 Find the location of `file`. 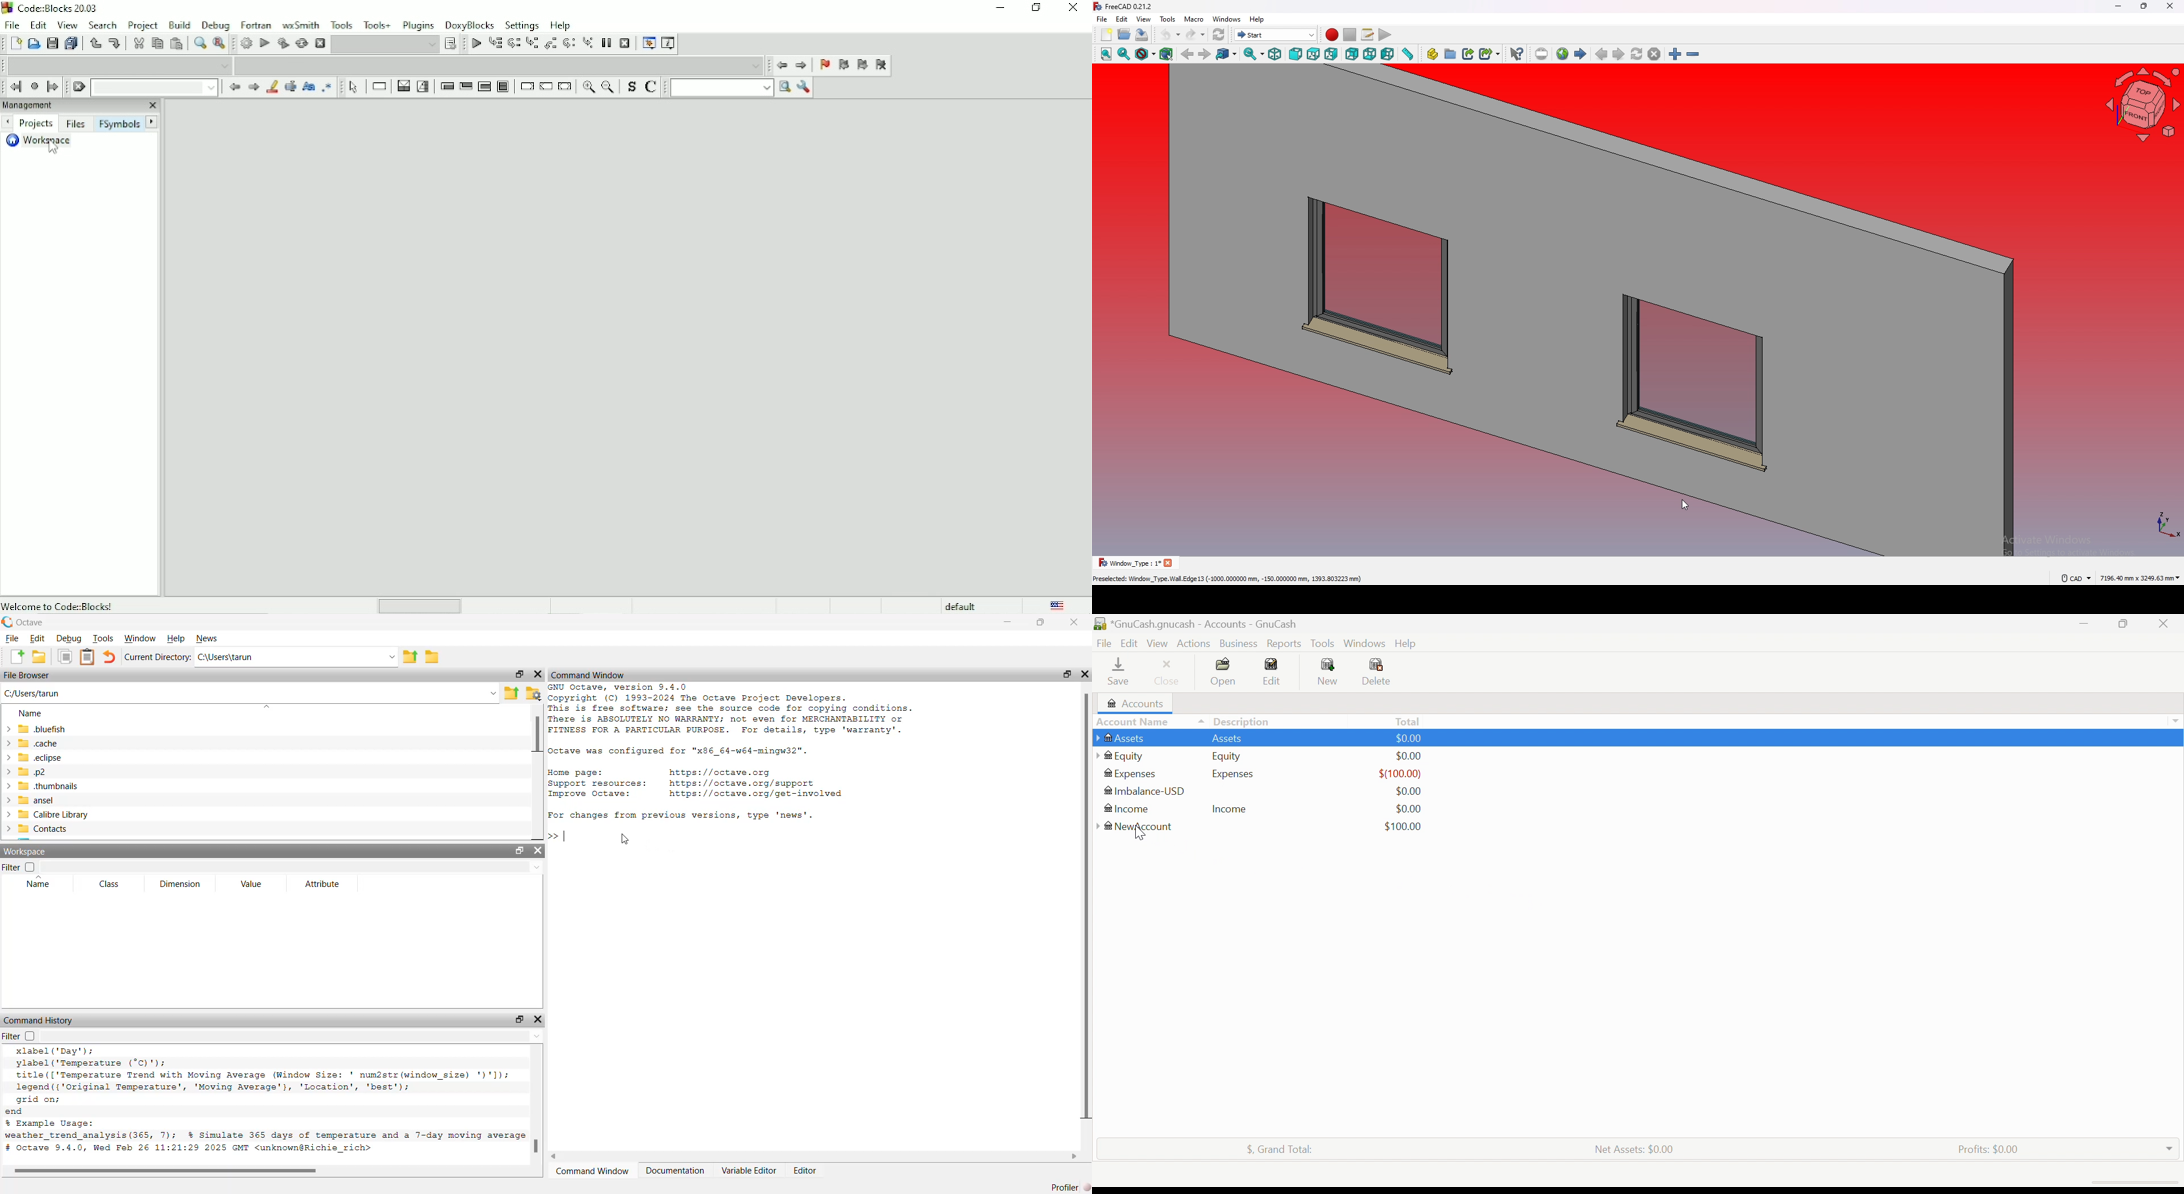

file is located at coordinates (1102, 19).